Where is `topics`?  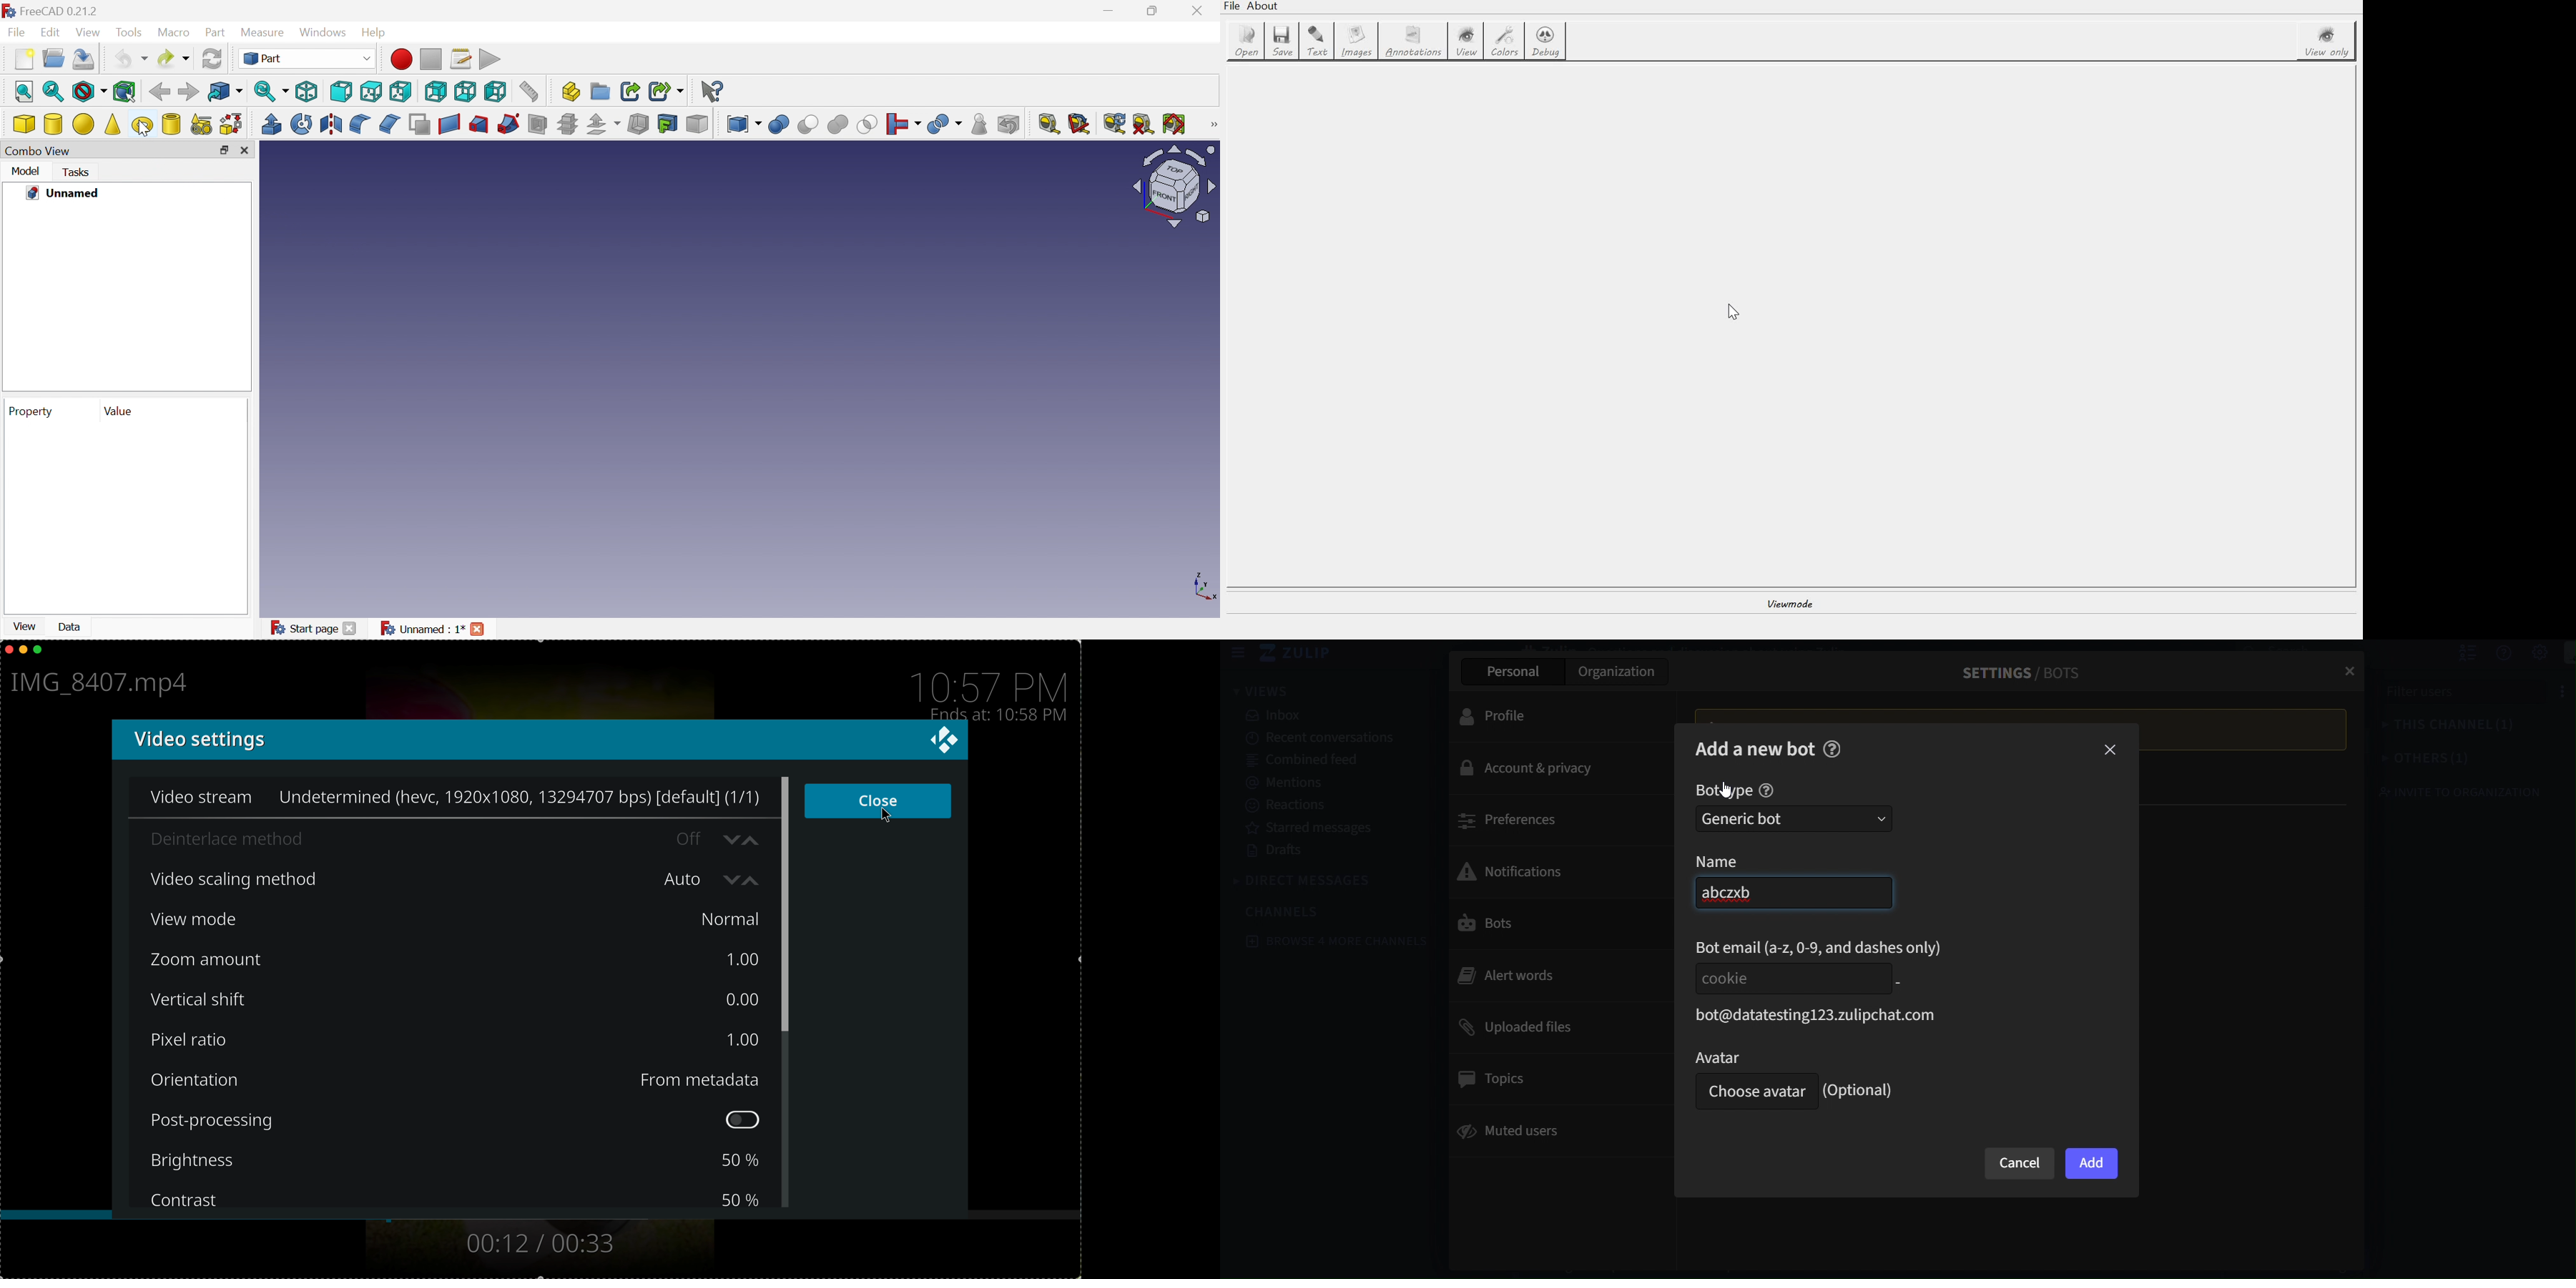 topics is located at coordinates (1553, 1079).